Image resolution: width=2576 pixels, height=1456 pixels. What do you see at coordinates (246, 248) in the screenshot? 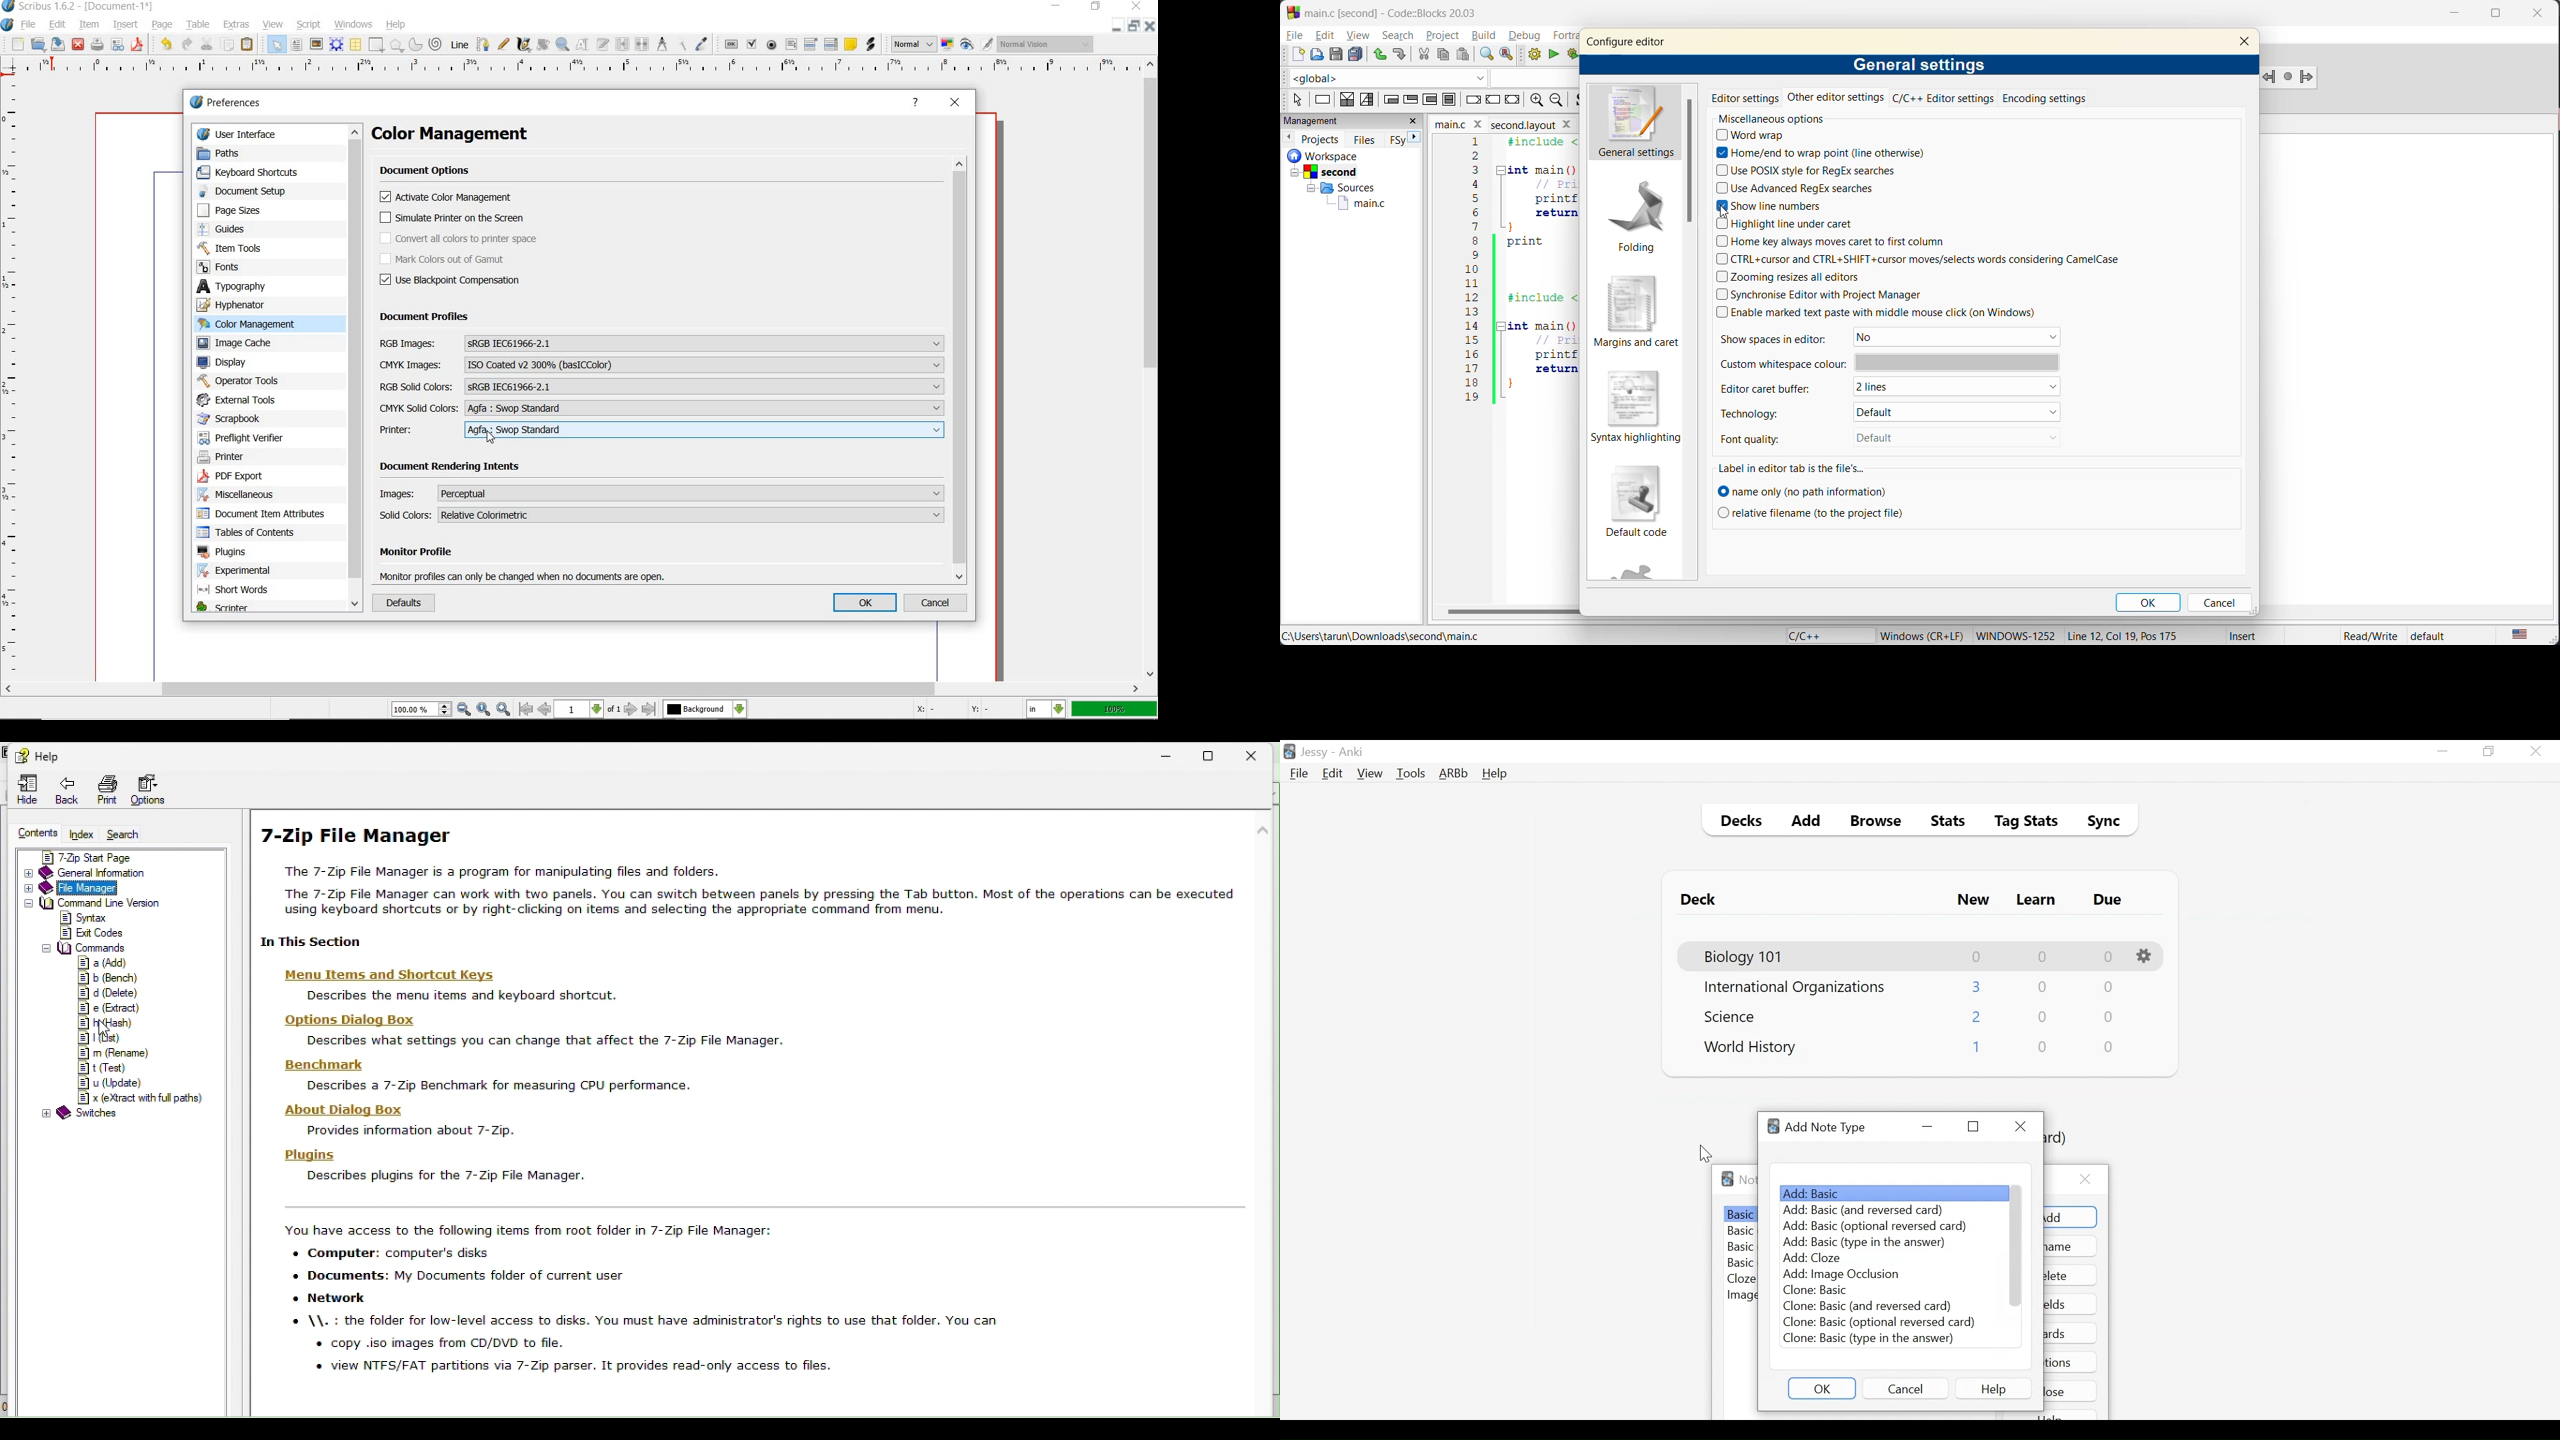
I see `item tools` at bounding box center [246, 248].